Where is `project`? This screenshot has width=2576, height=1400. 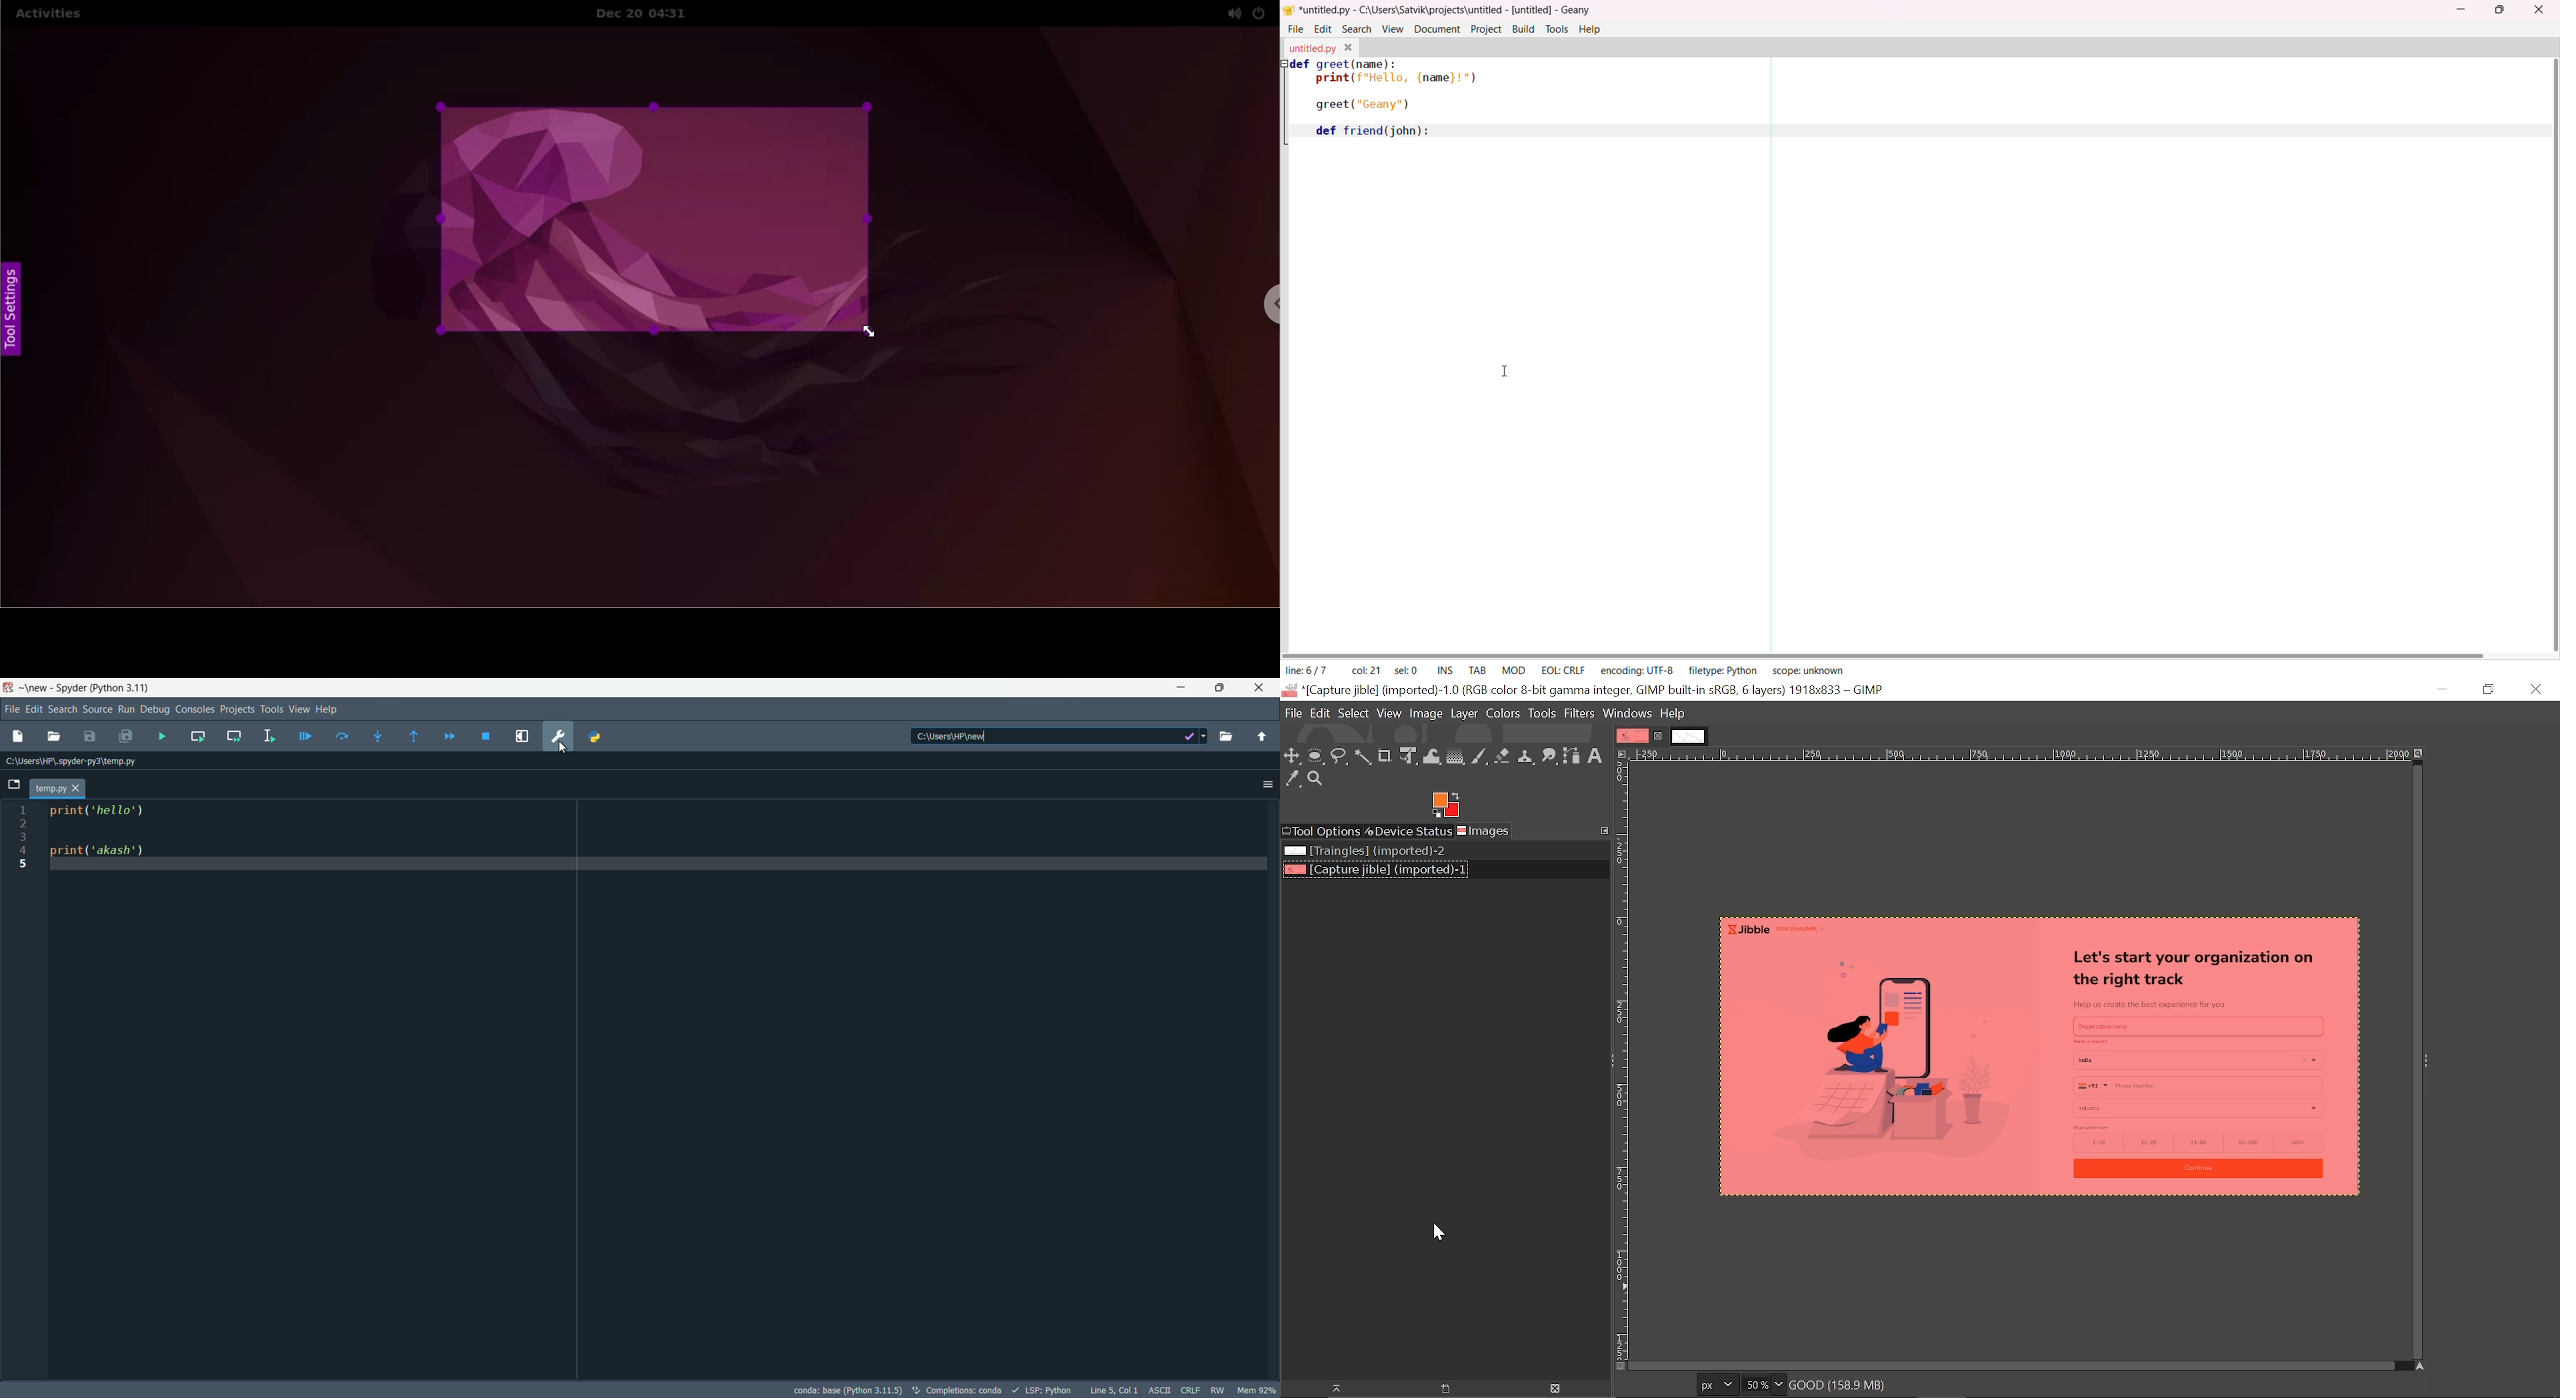
project is located at coordinates (1485, 28).